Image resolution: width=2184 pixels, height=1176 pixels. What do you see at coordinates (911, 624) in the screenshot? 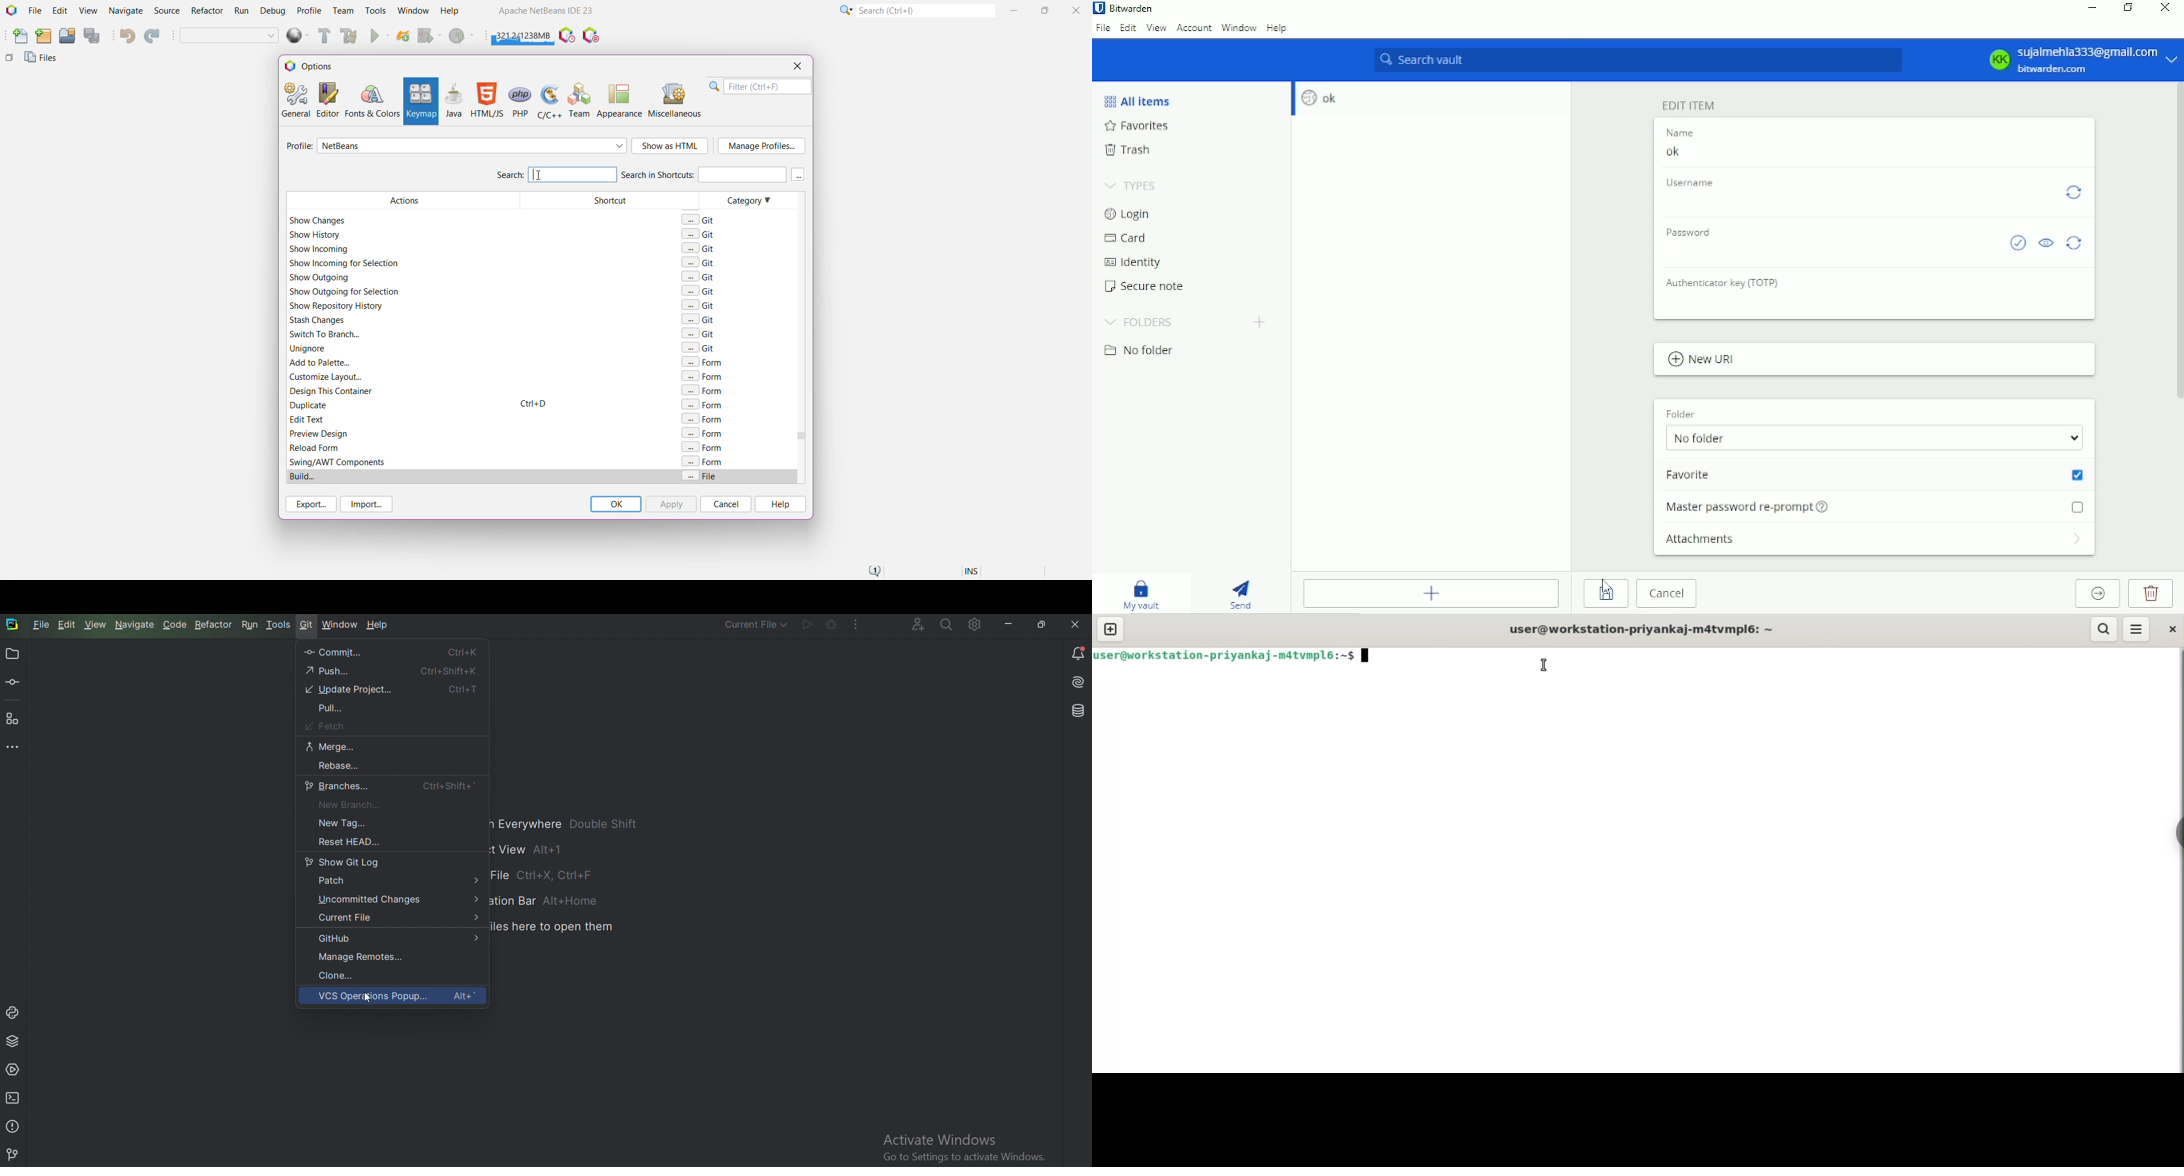
I see `Code with me` at bounding box center [911, 624].